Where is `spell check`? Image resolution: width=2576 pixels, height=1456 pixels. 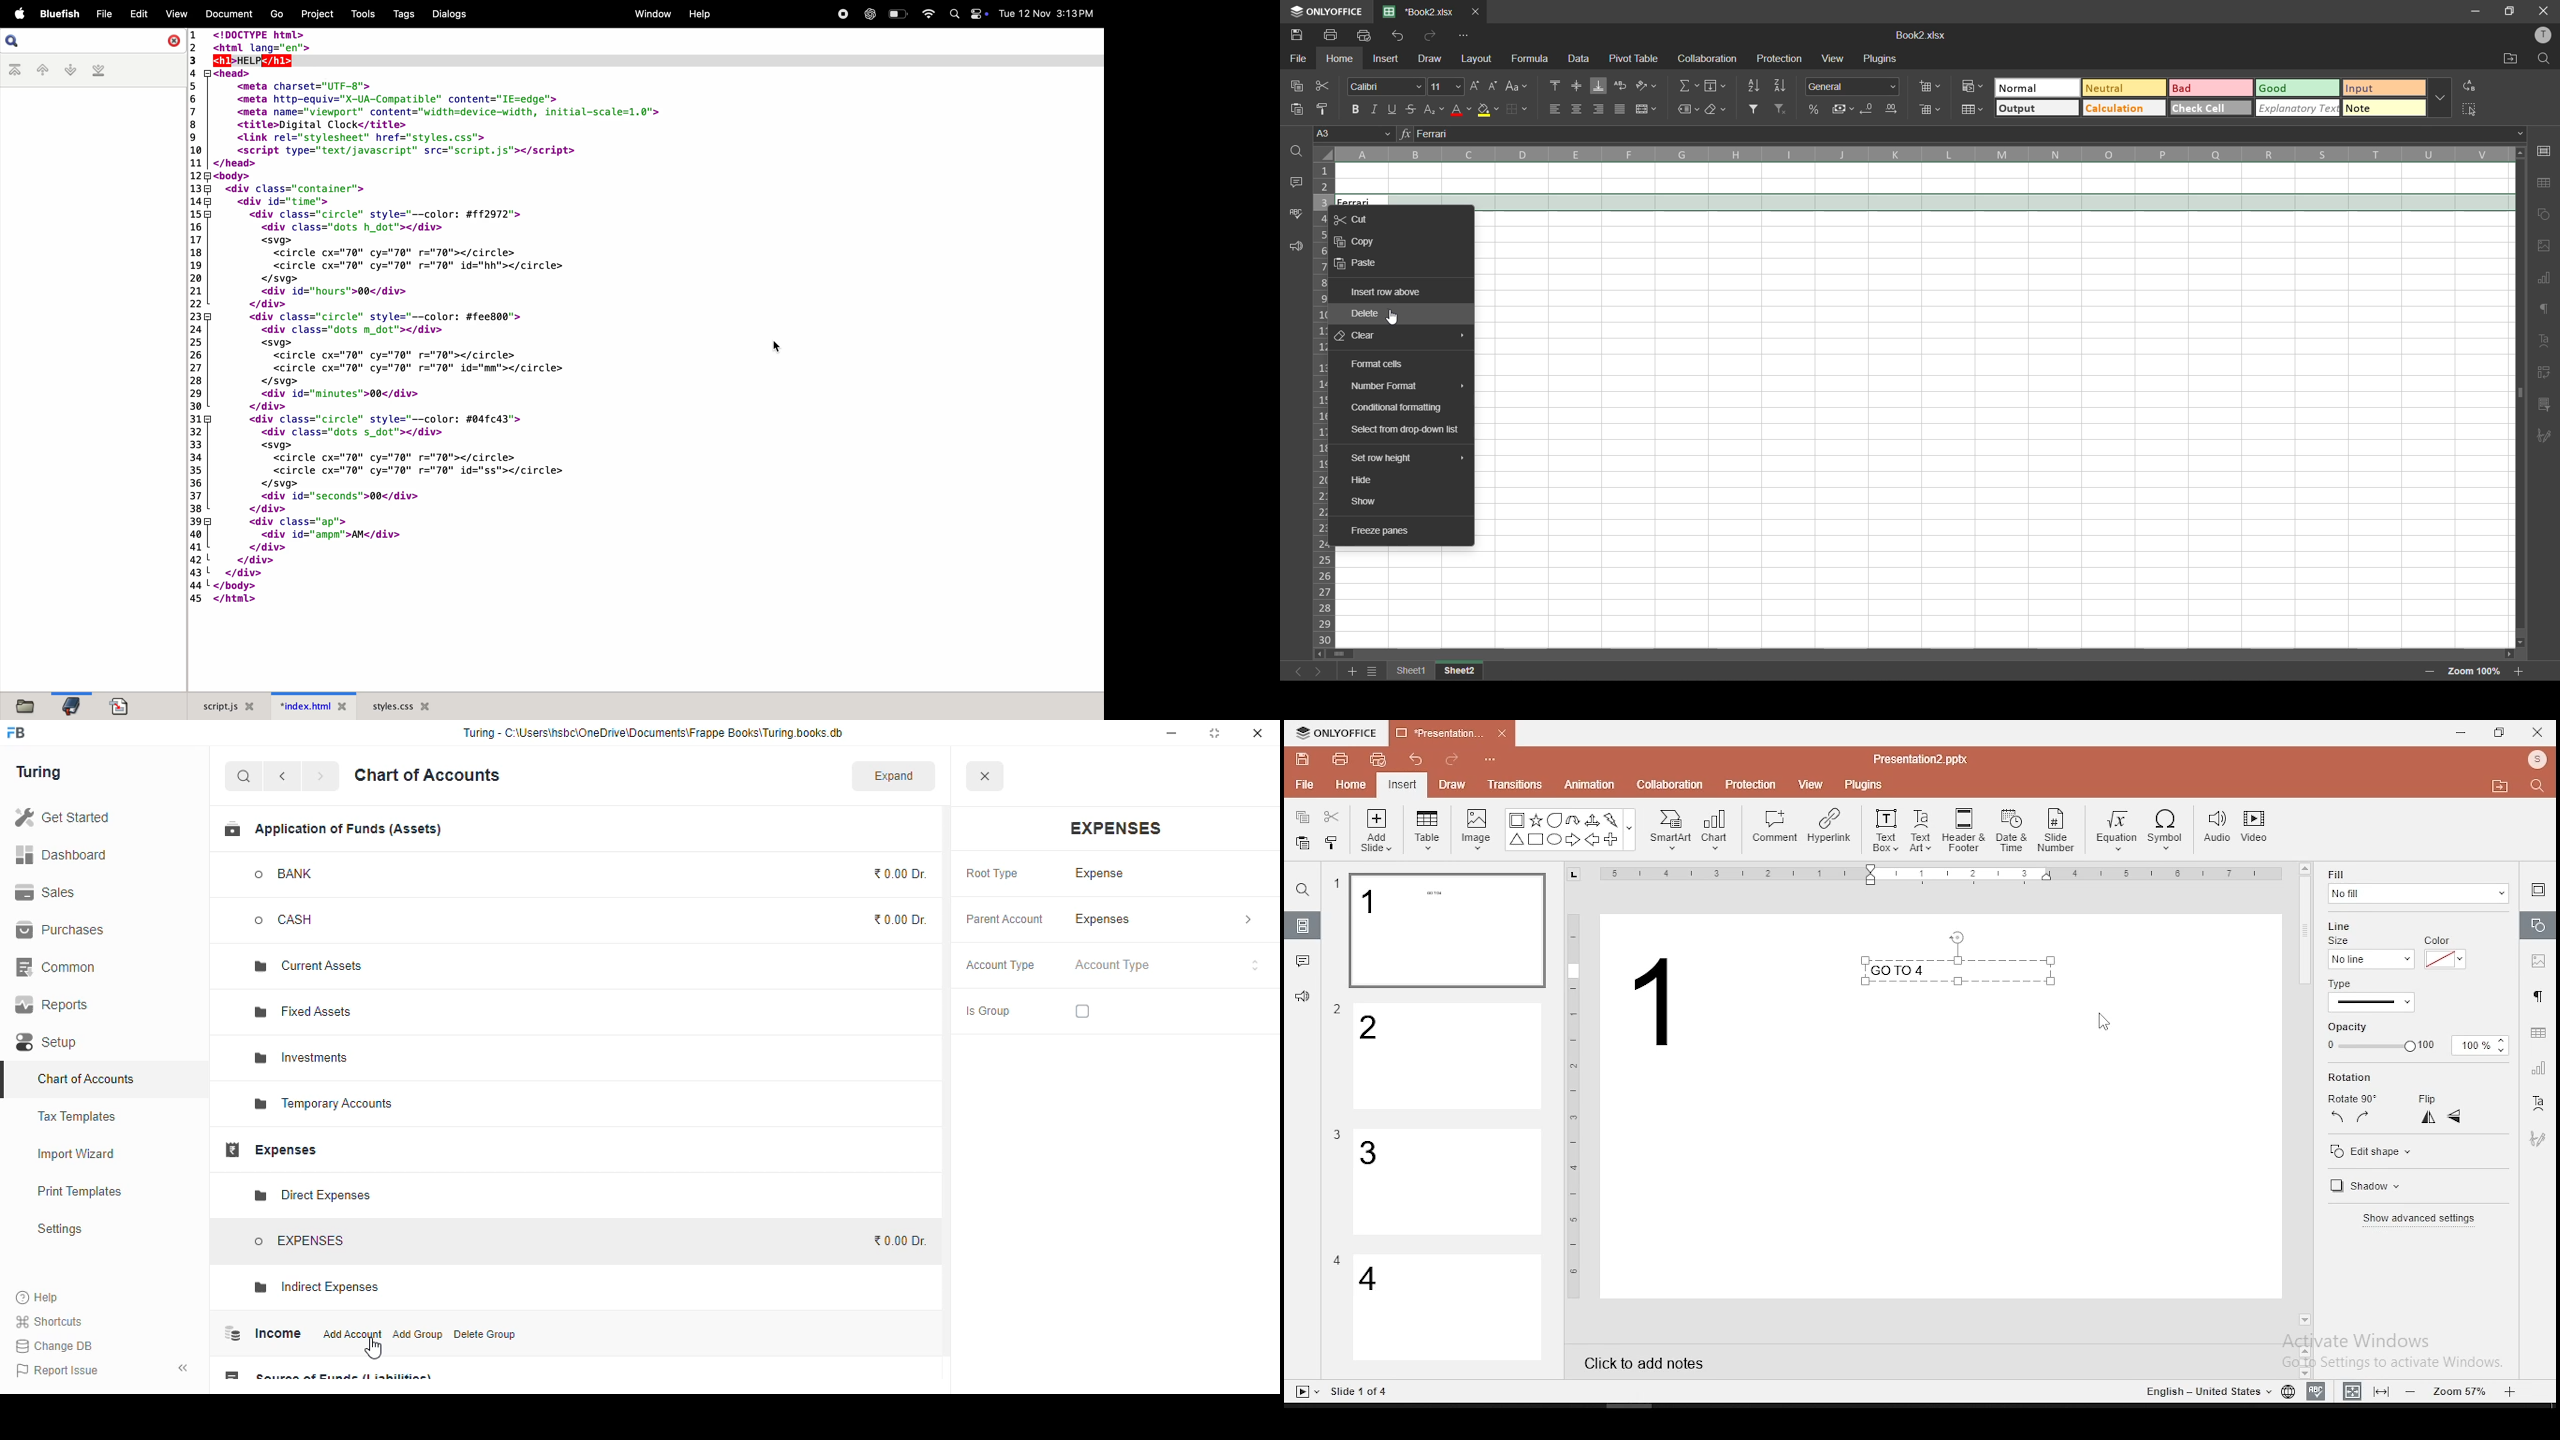
spell check is located at coordinates (2316, 1391).